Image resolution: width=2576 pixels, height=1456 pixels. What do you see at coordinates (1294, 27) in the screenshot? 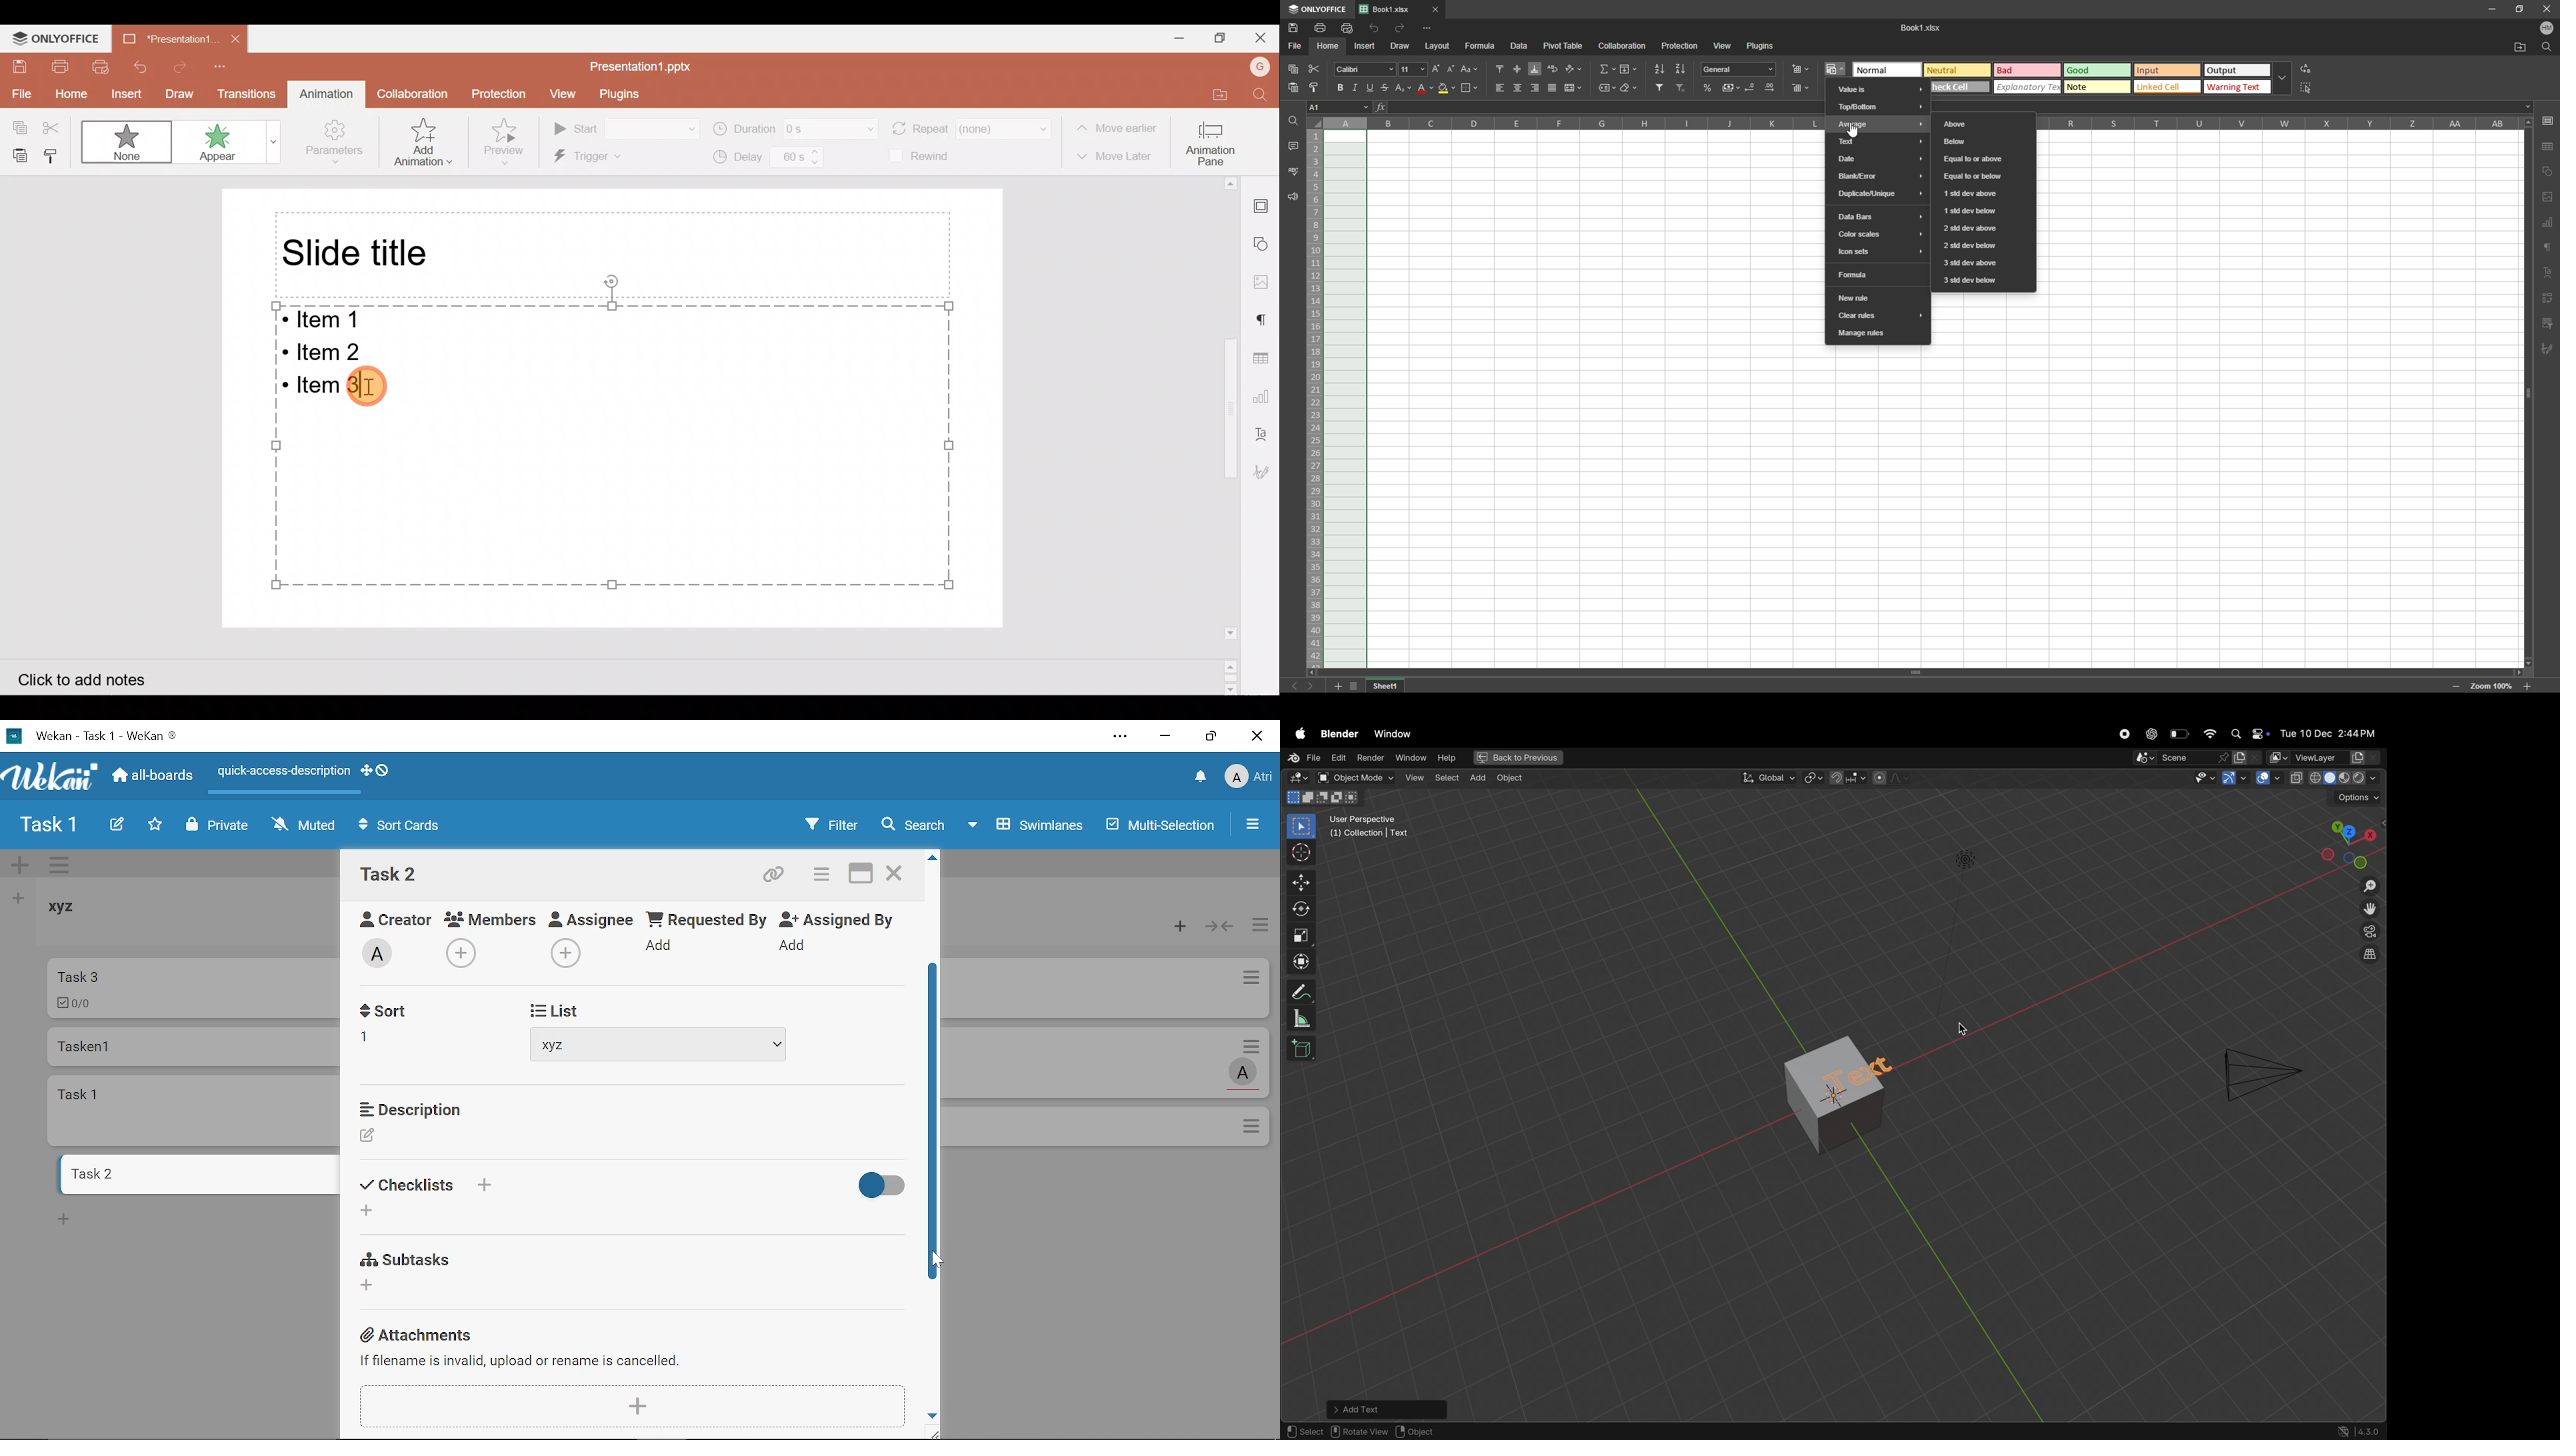
I see `save` at bounding box center [1294, 27].